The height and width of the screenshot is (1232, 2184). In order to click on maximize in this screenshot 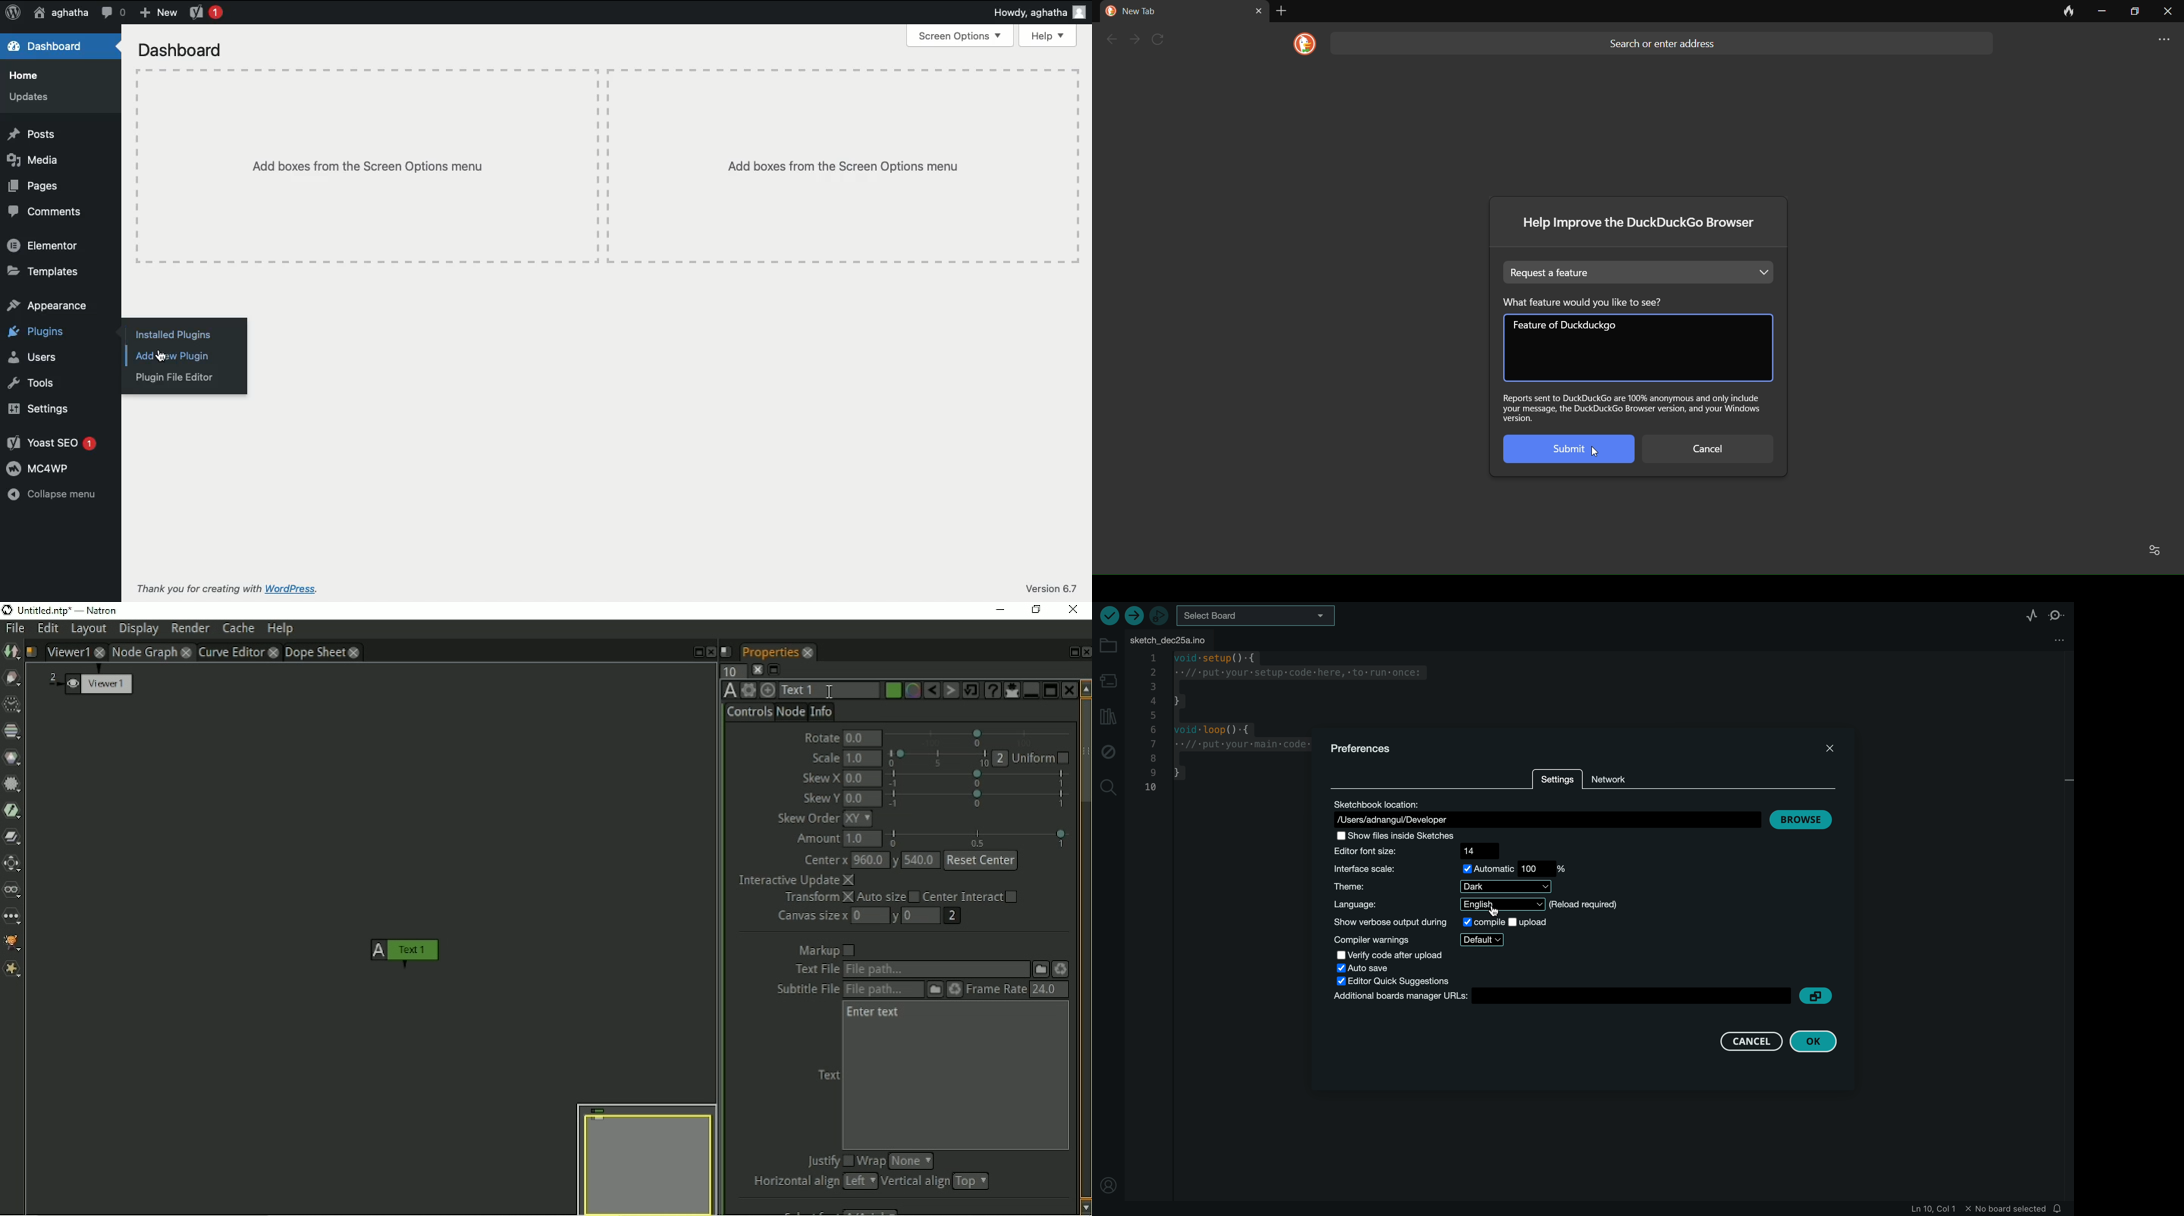, I will do `click(2133, 11)`.